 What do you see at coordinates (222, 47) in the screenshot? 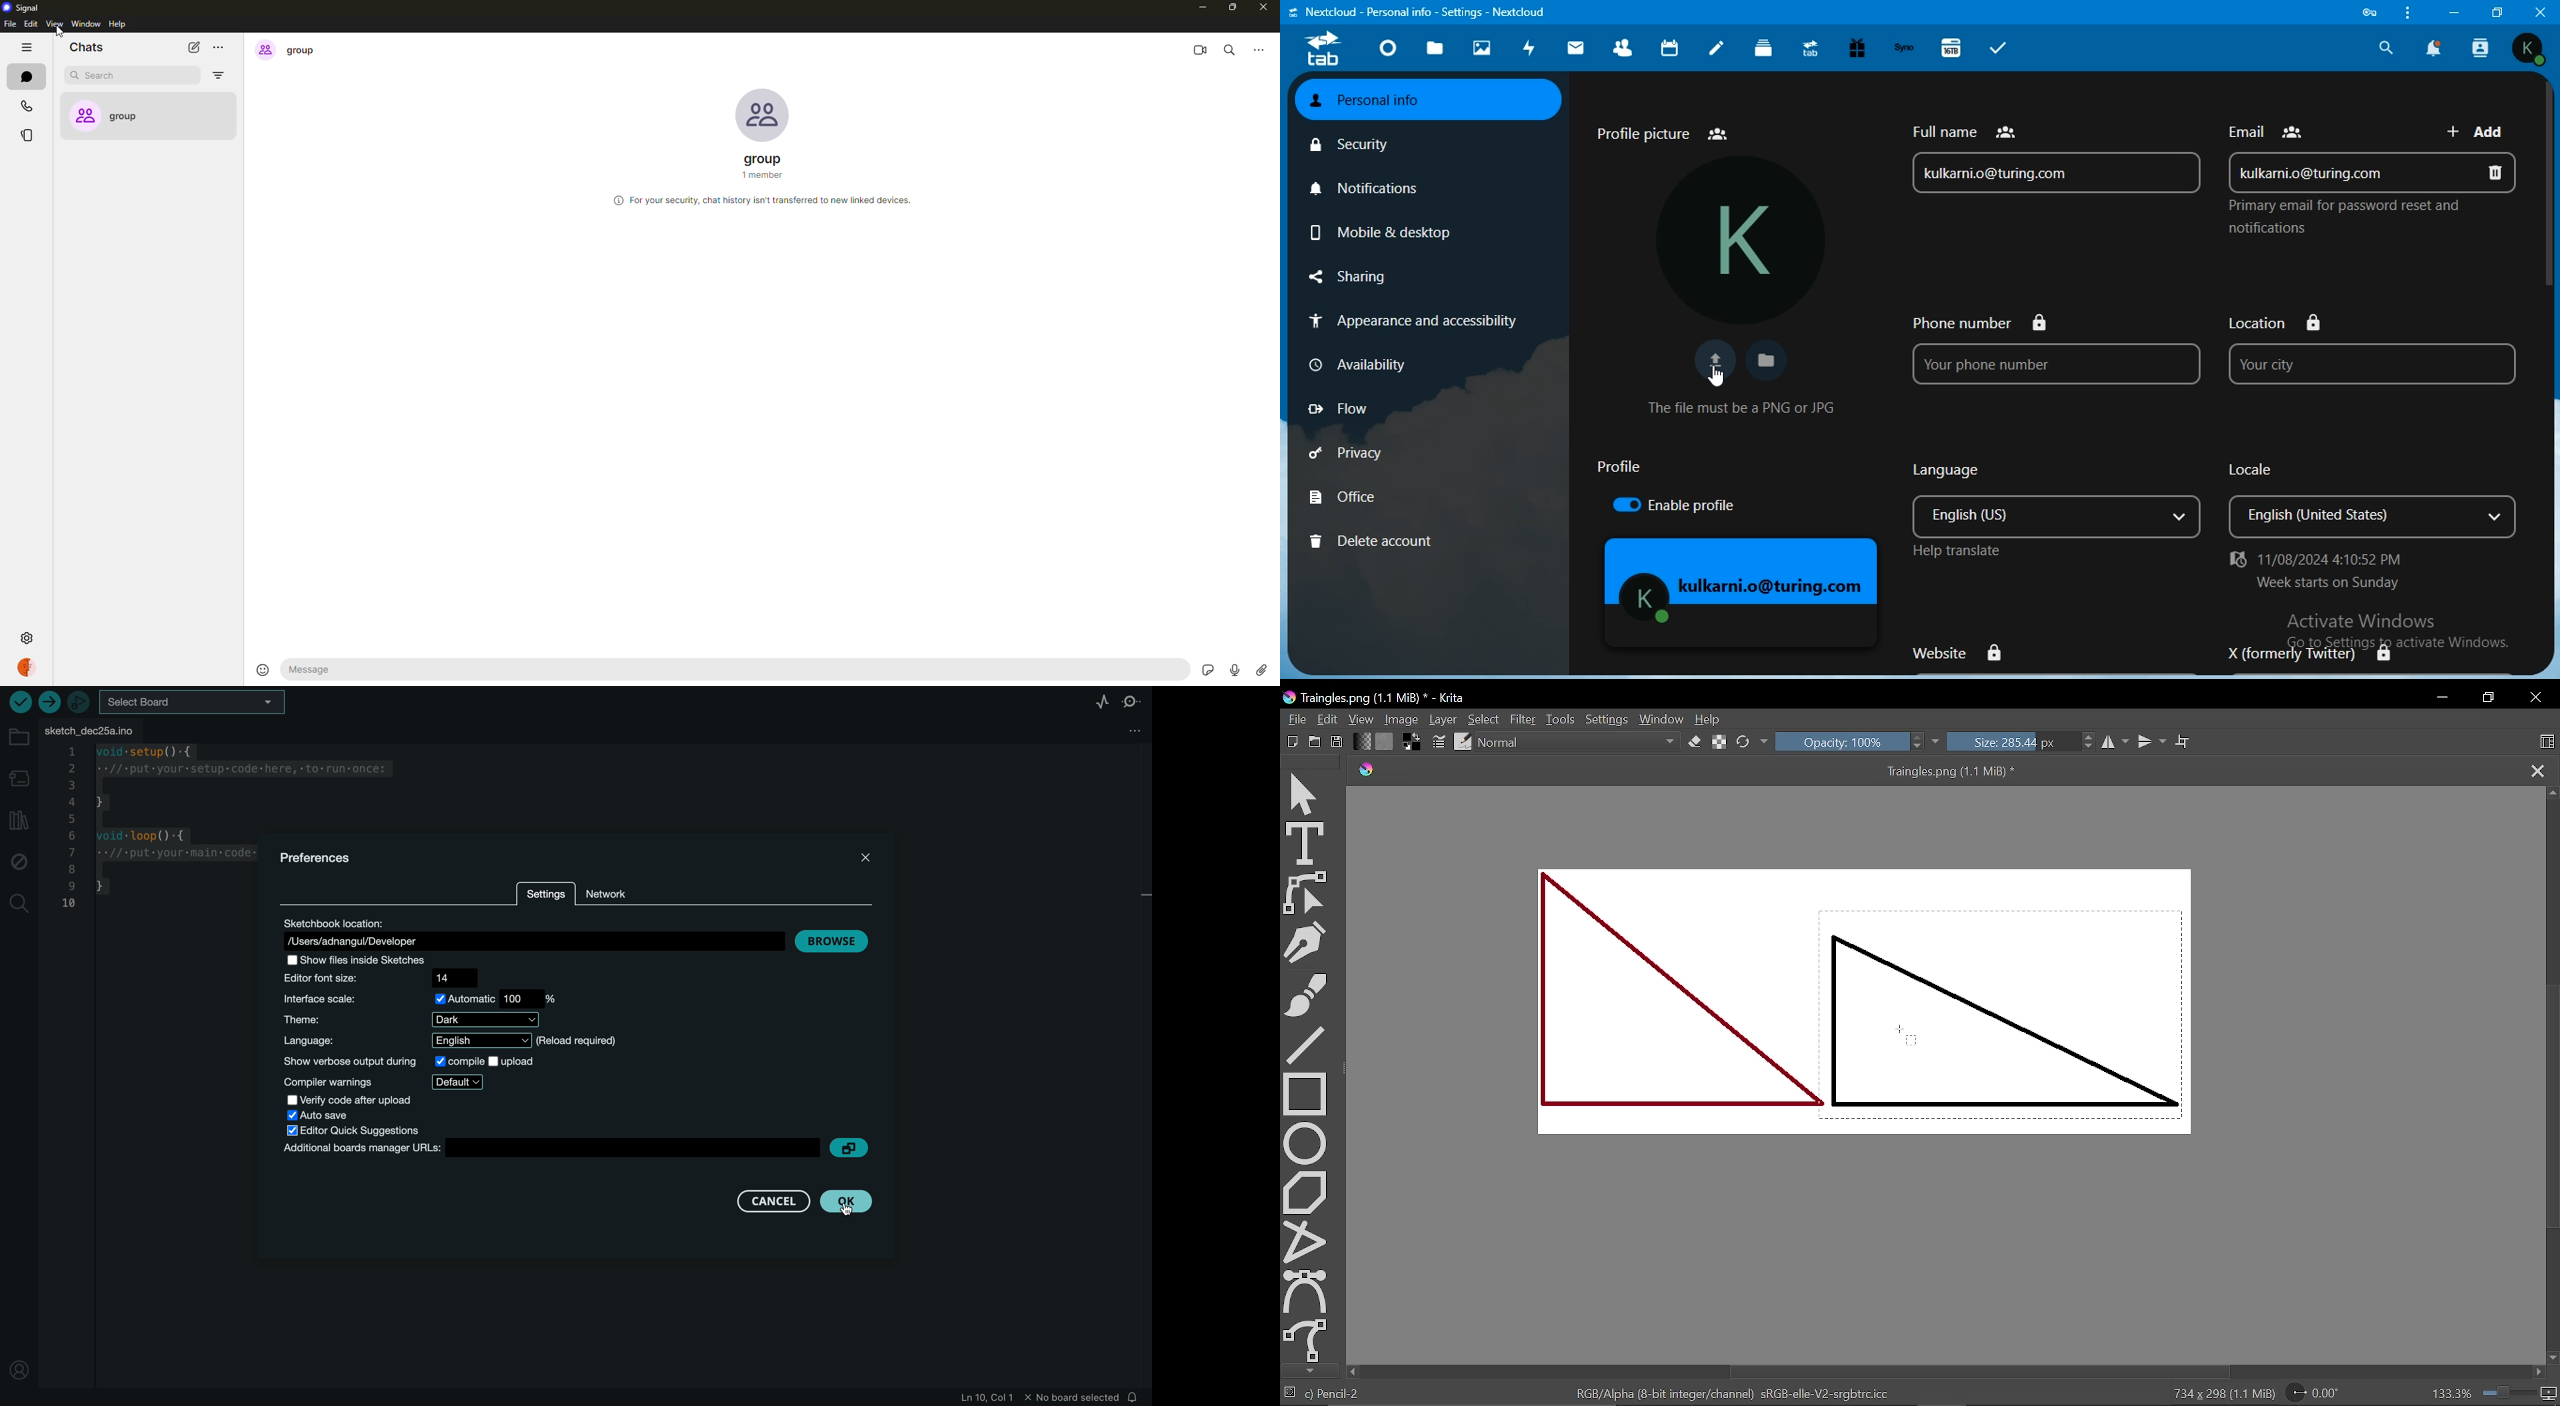
I see `more` at bounding box center [222, 47].